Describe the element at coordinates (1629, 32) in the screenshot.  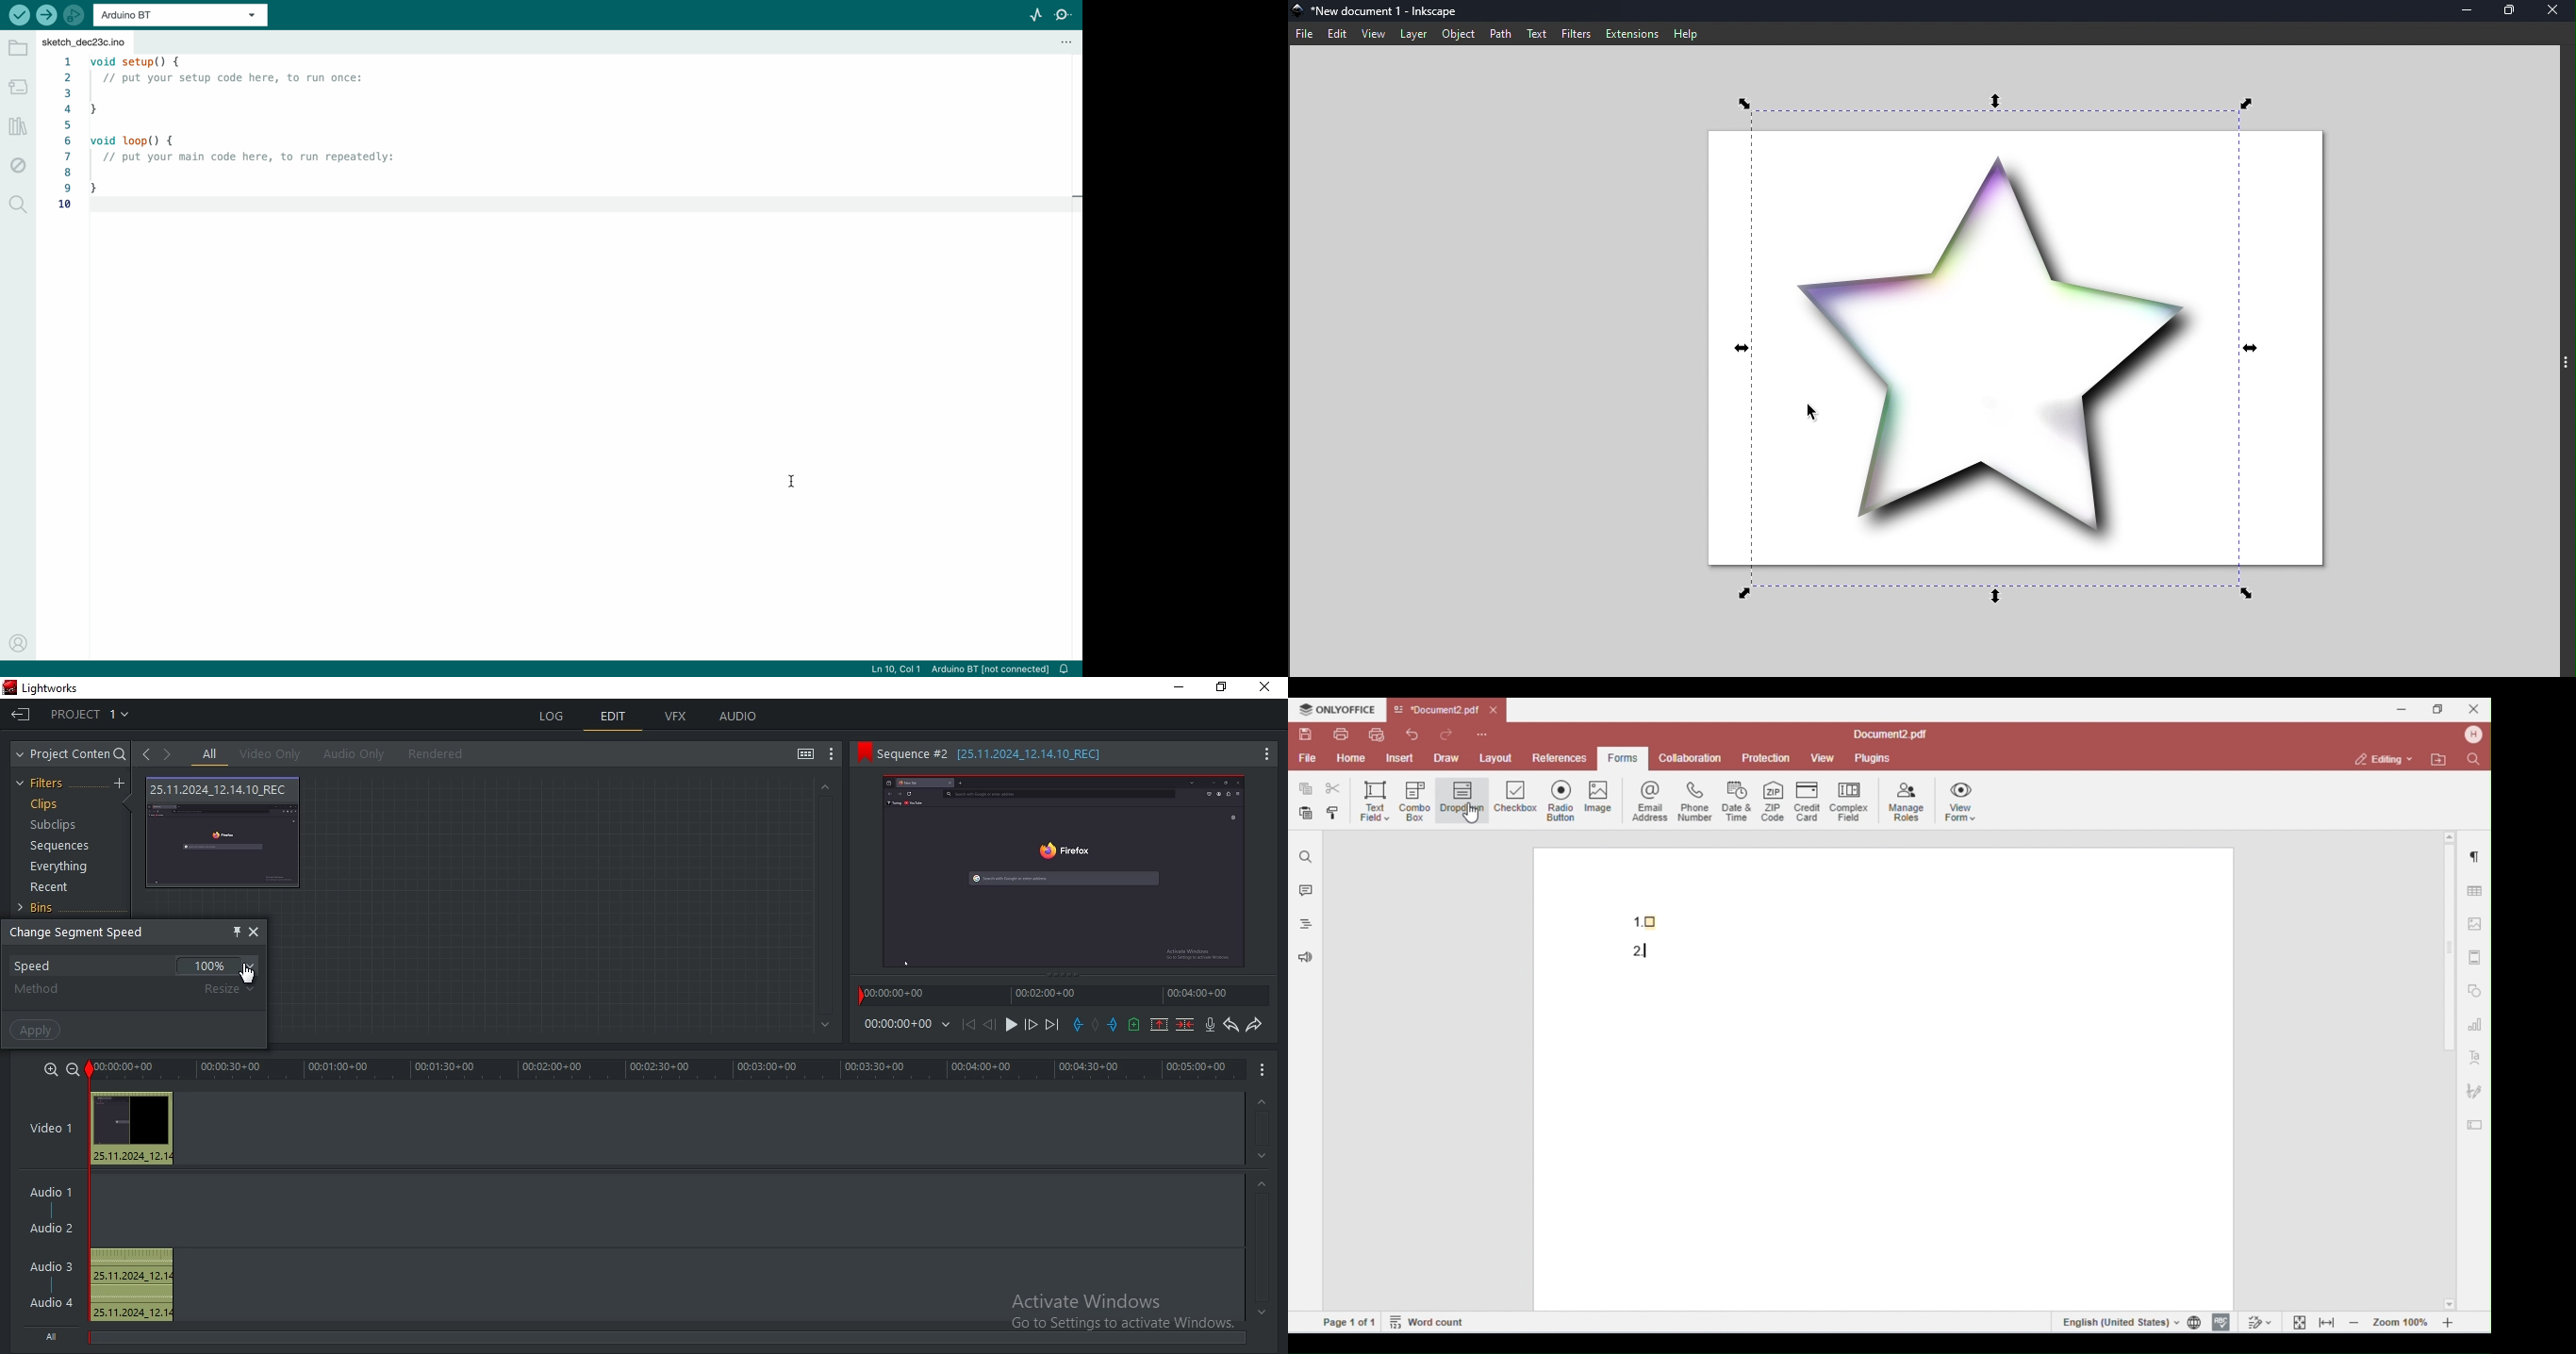
I see `Extensions` at that location.